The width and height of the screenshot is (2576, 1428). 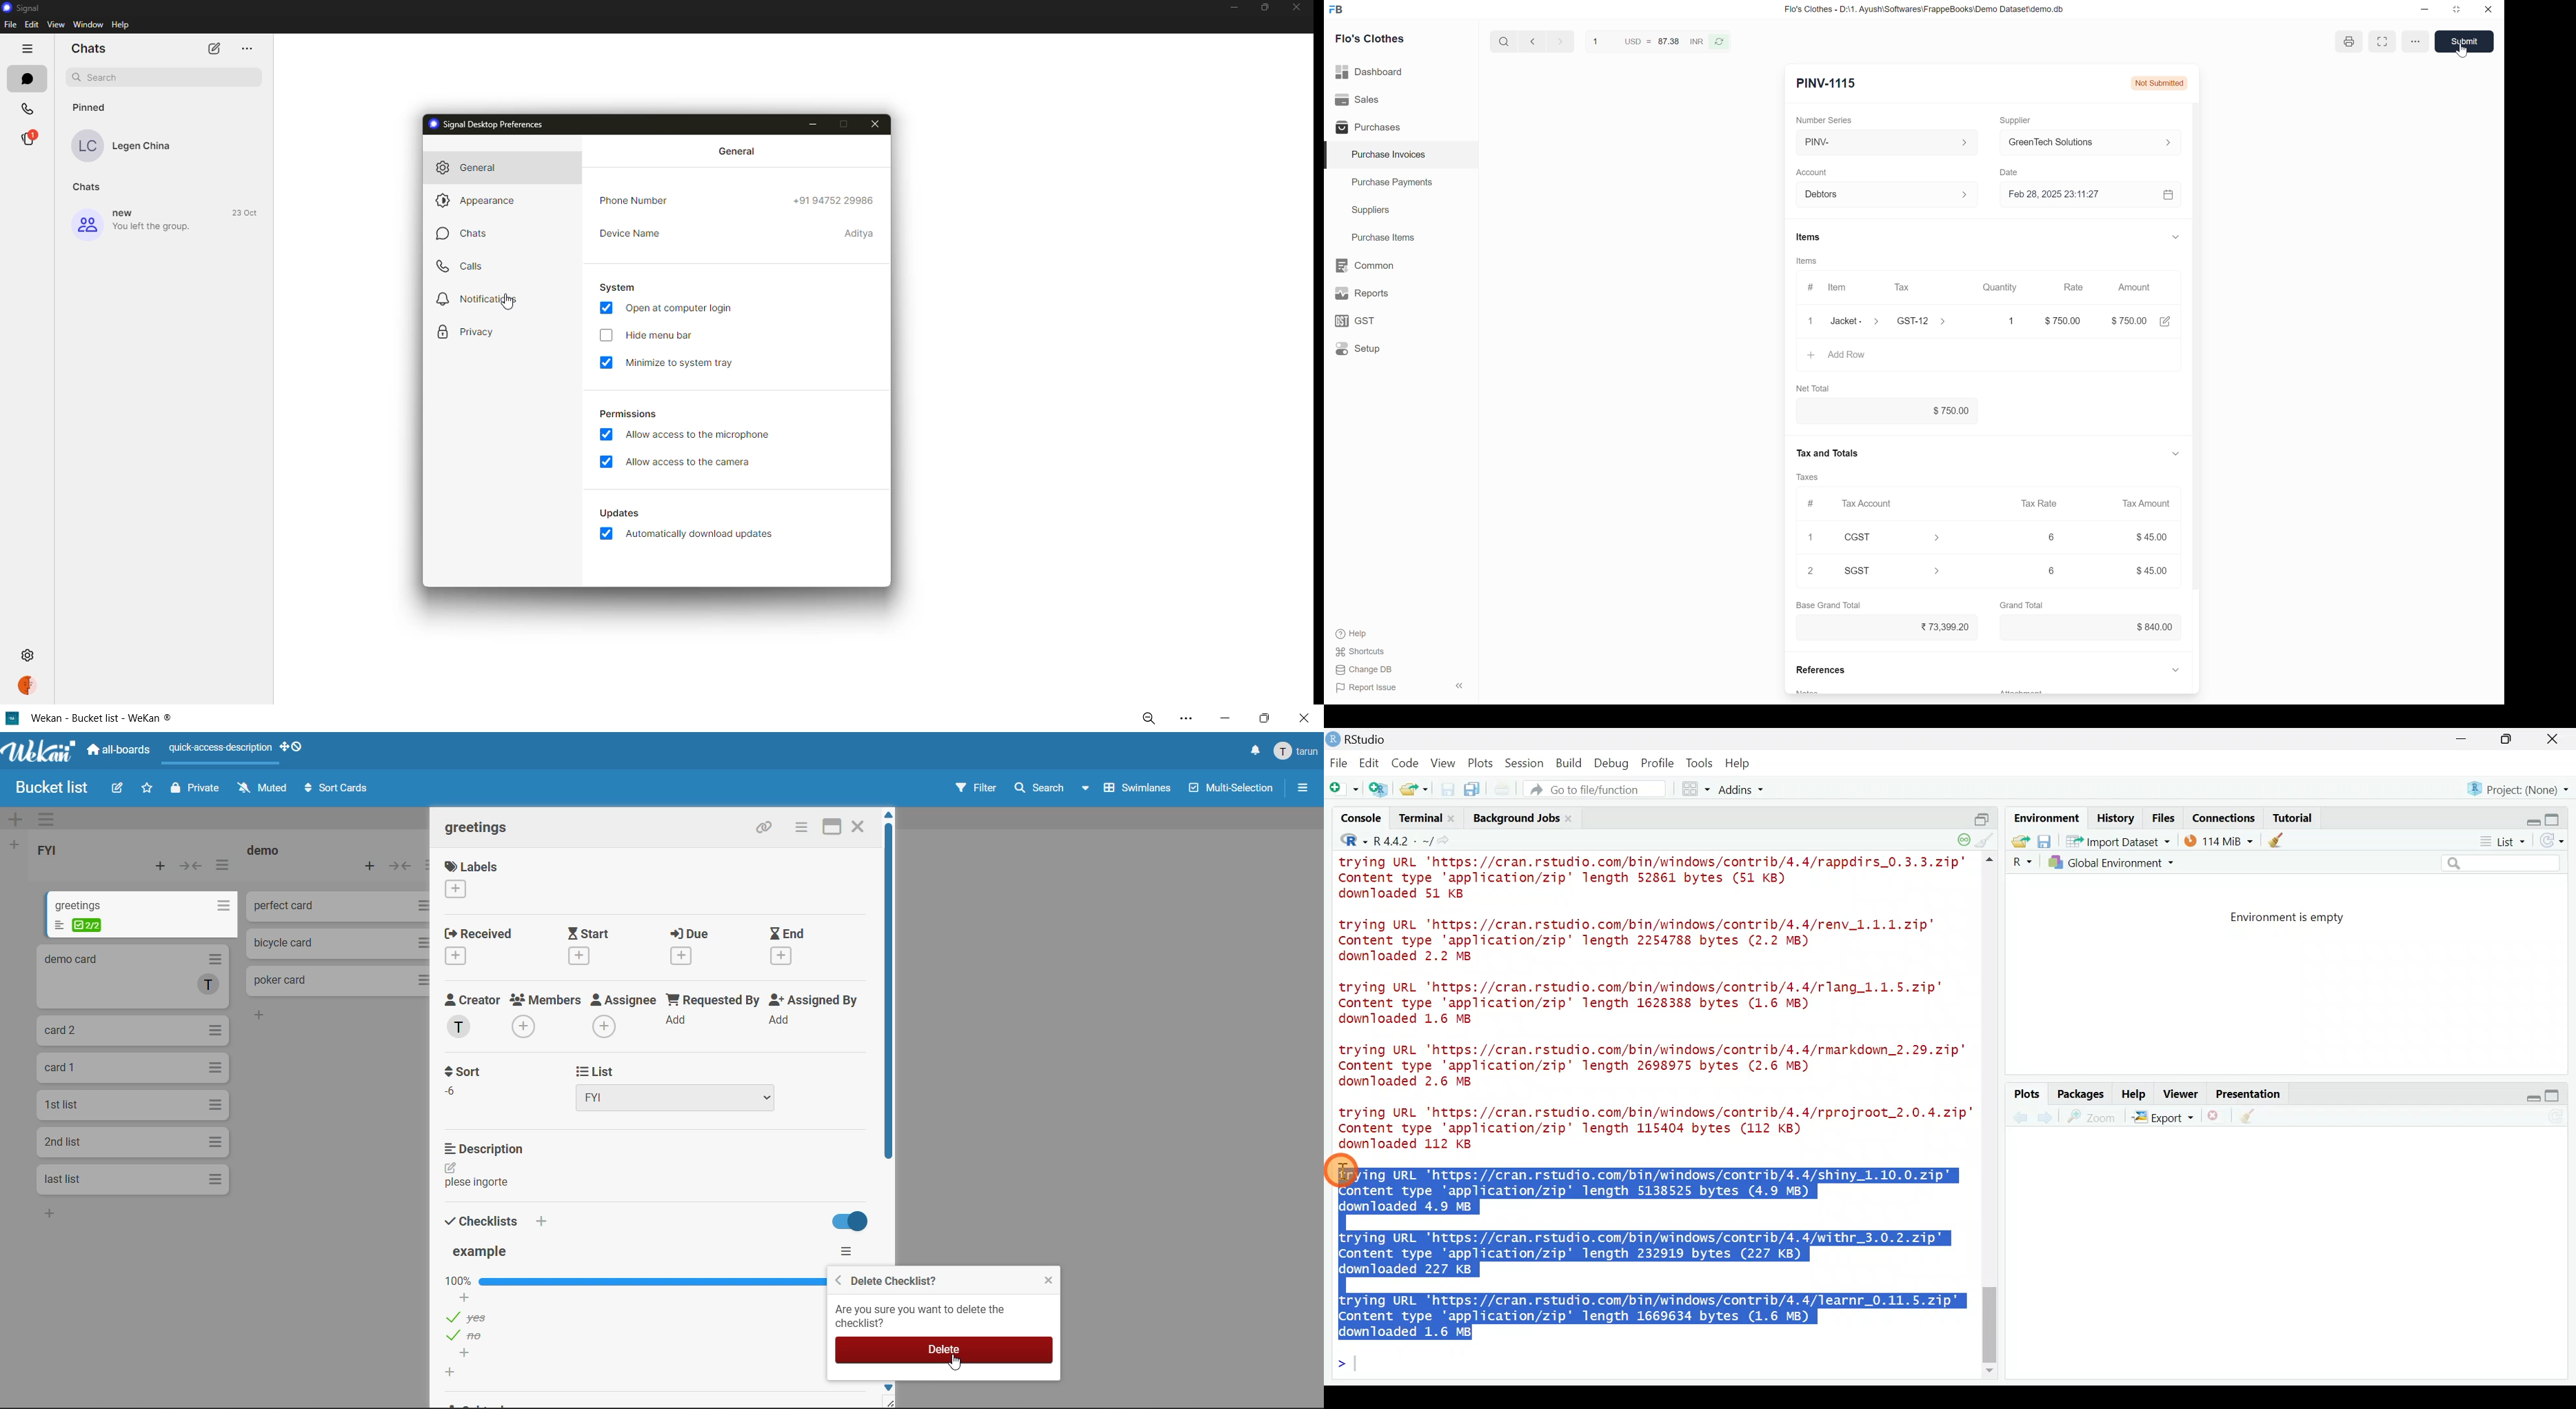 What do you see at coordinates (1448, 840) in the screenshot?
I see `view the current working directory` at bounding box center [1448, 840].